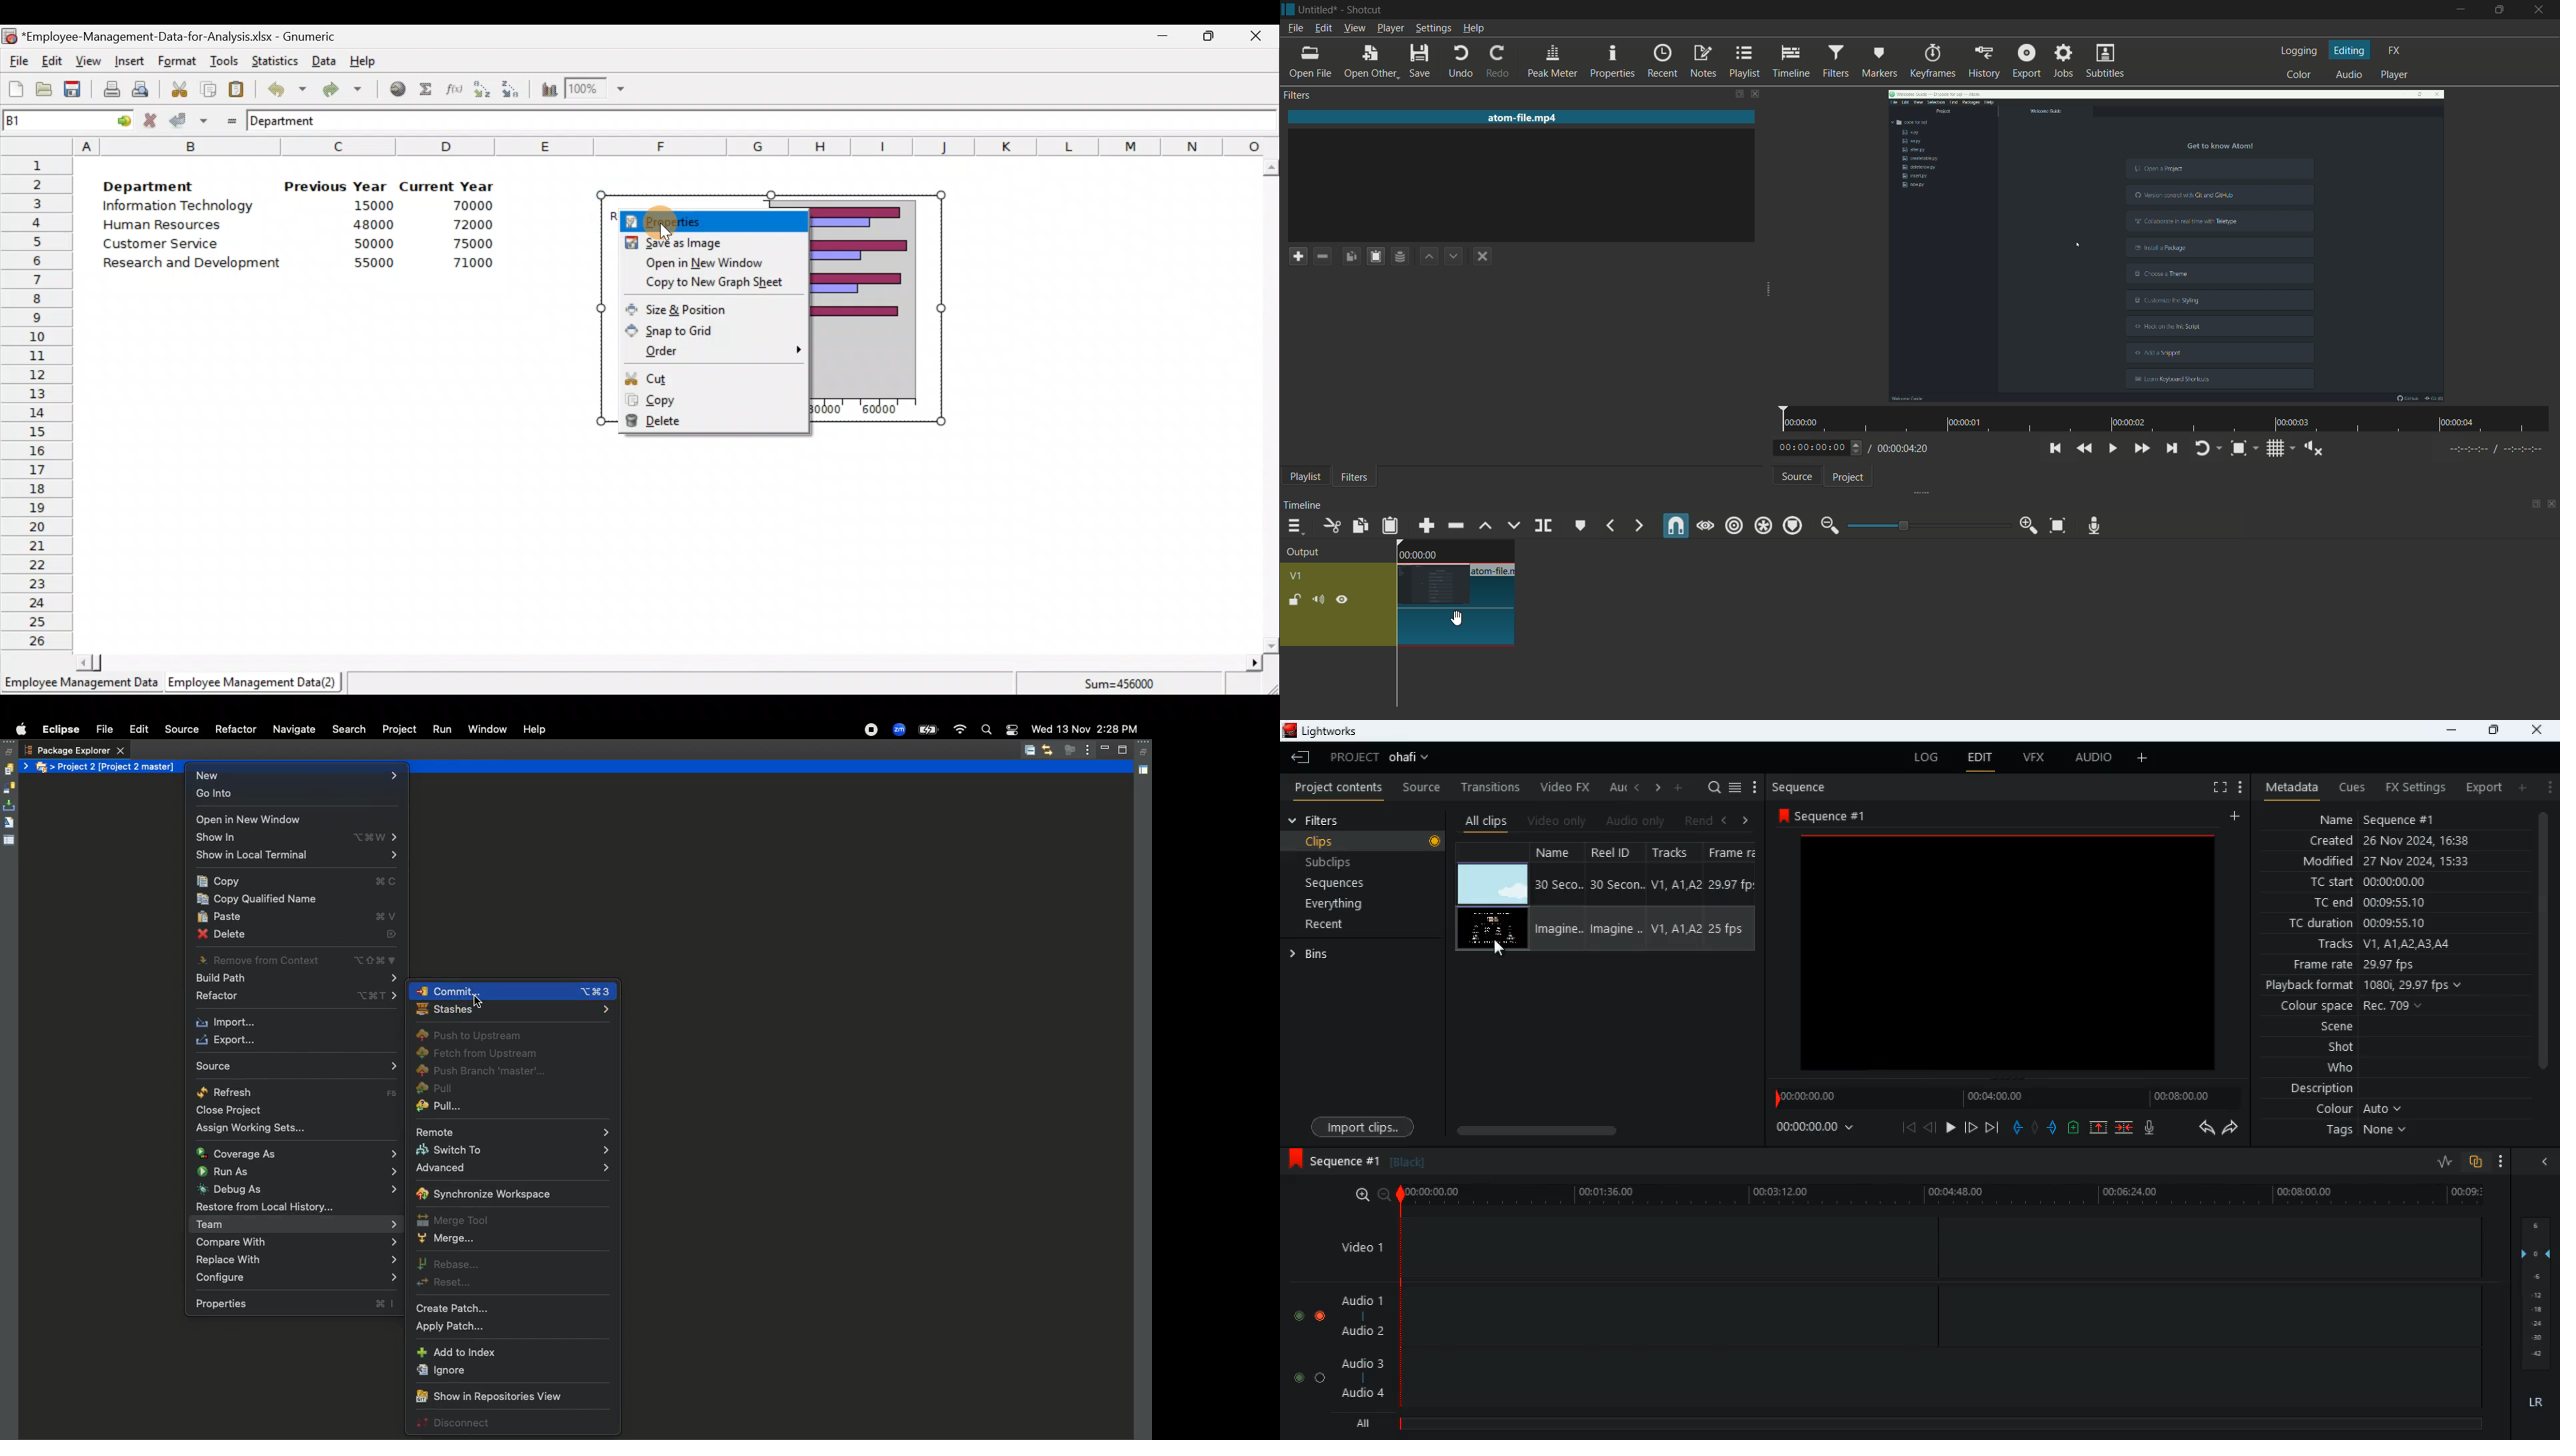  What do you see at coordinates (183, 35) in the screenshot?
I see `‘Employee-Management-Data-for-Analysis.xlsx - Gnumeric` at bounding box center [183, 35].